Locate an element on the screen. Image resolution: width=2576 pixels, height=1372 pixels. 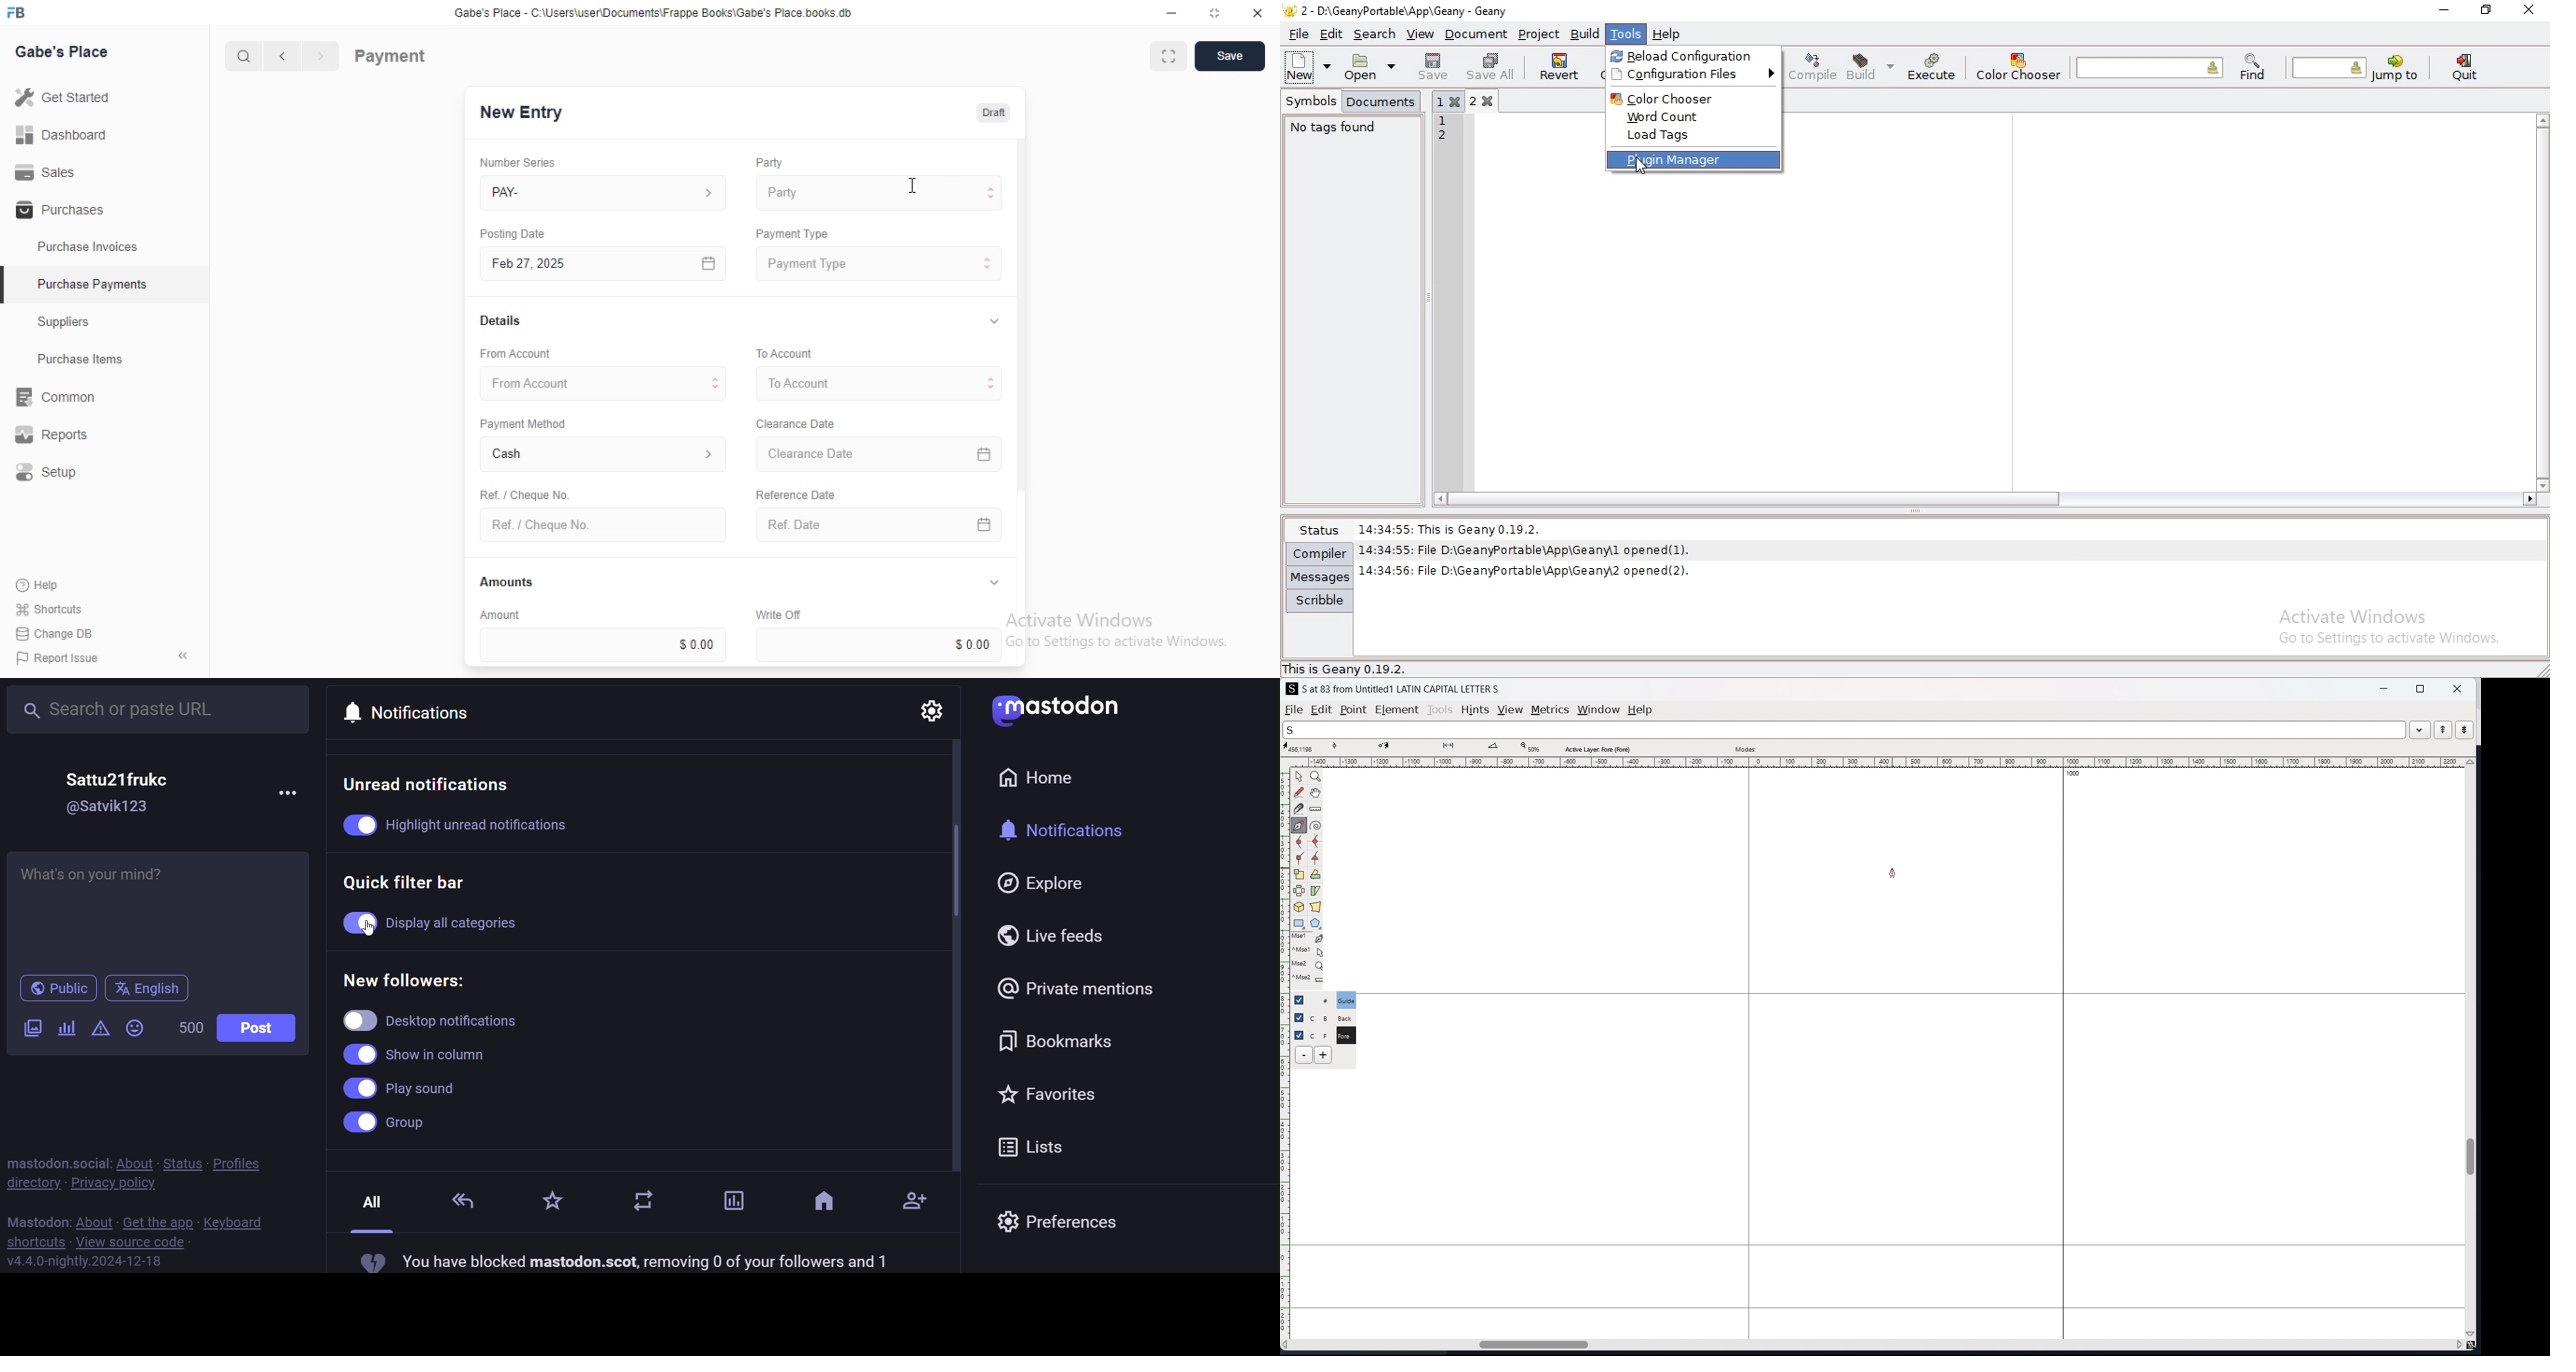
Purchase Payments is located at coordinates (91, 284).